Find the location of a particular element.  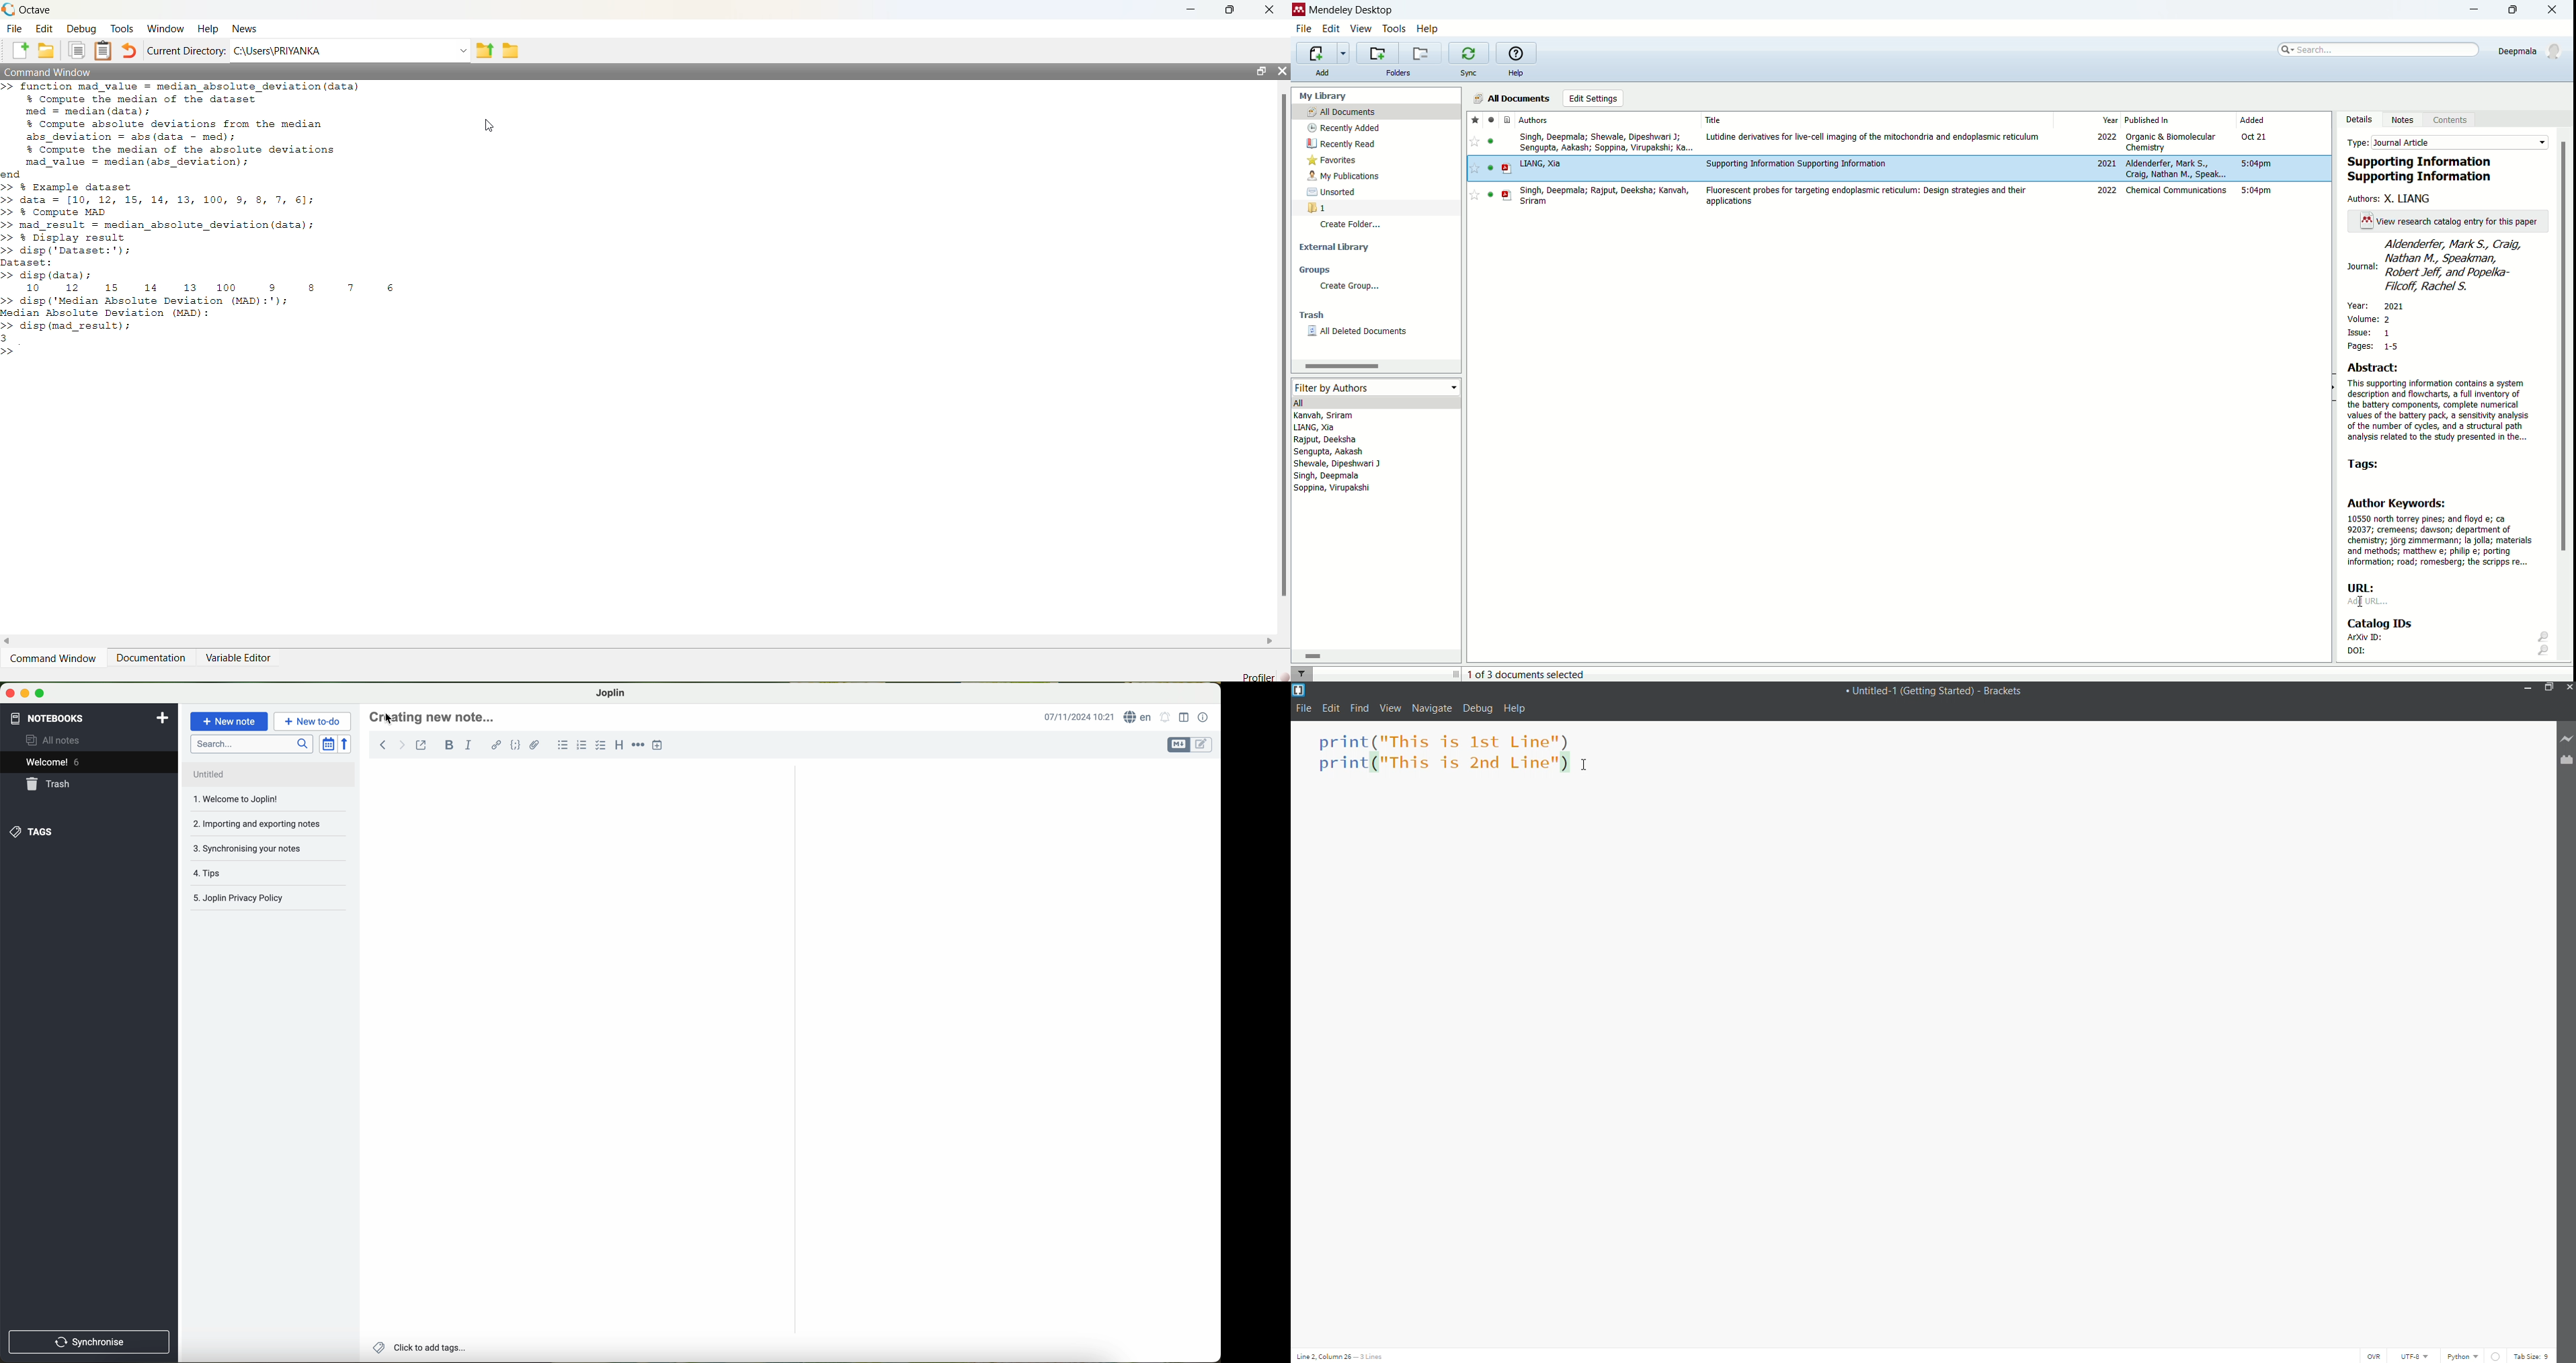

Documentation is located at coordinates (149, 657).